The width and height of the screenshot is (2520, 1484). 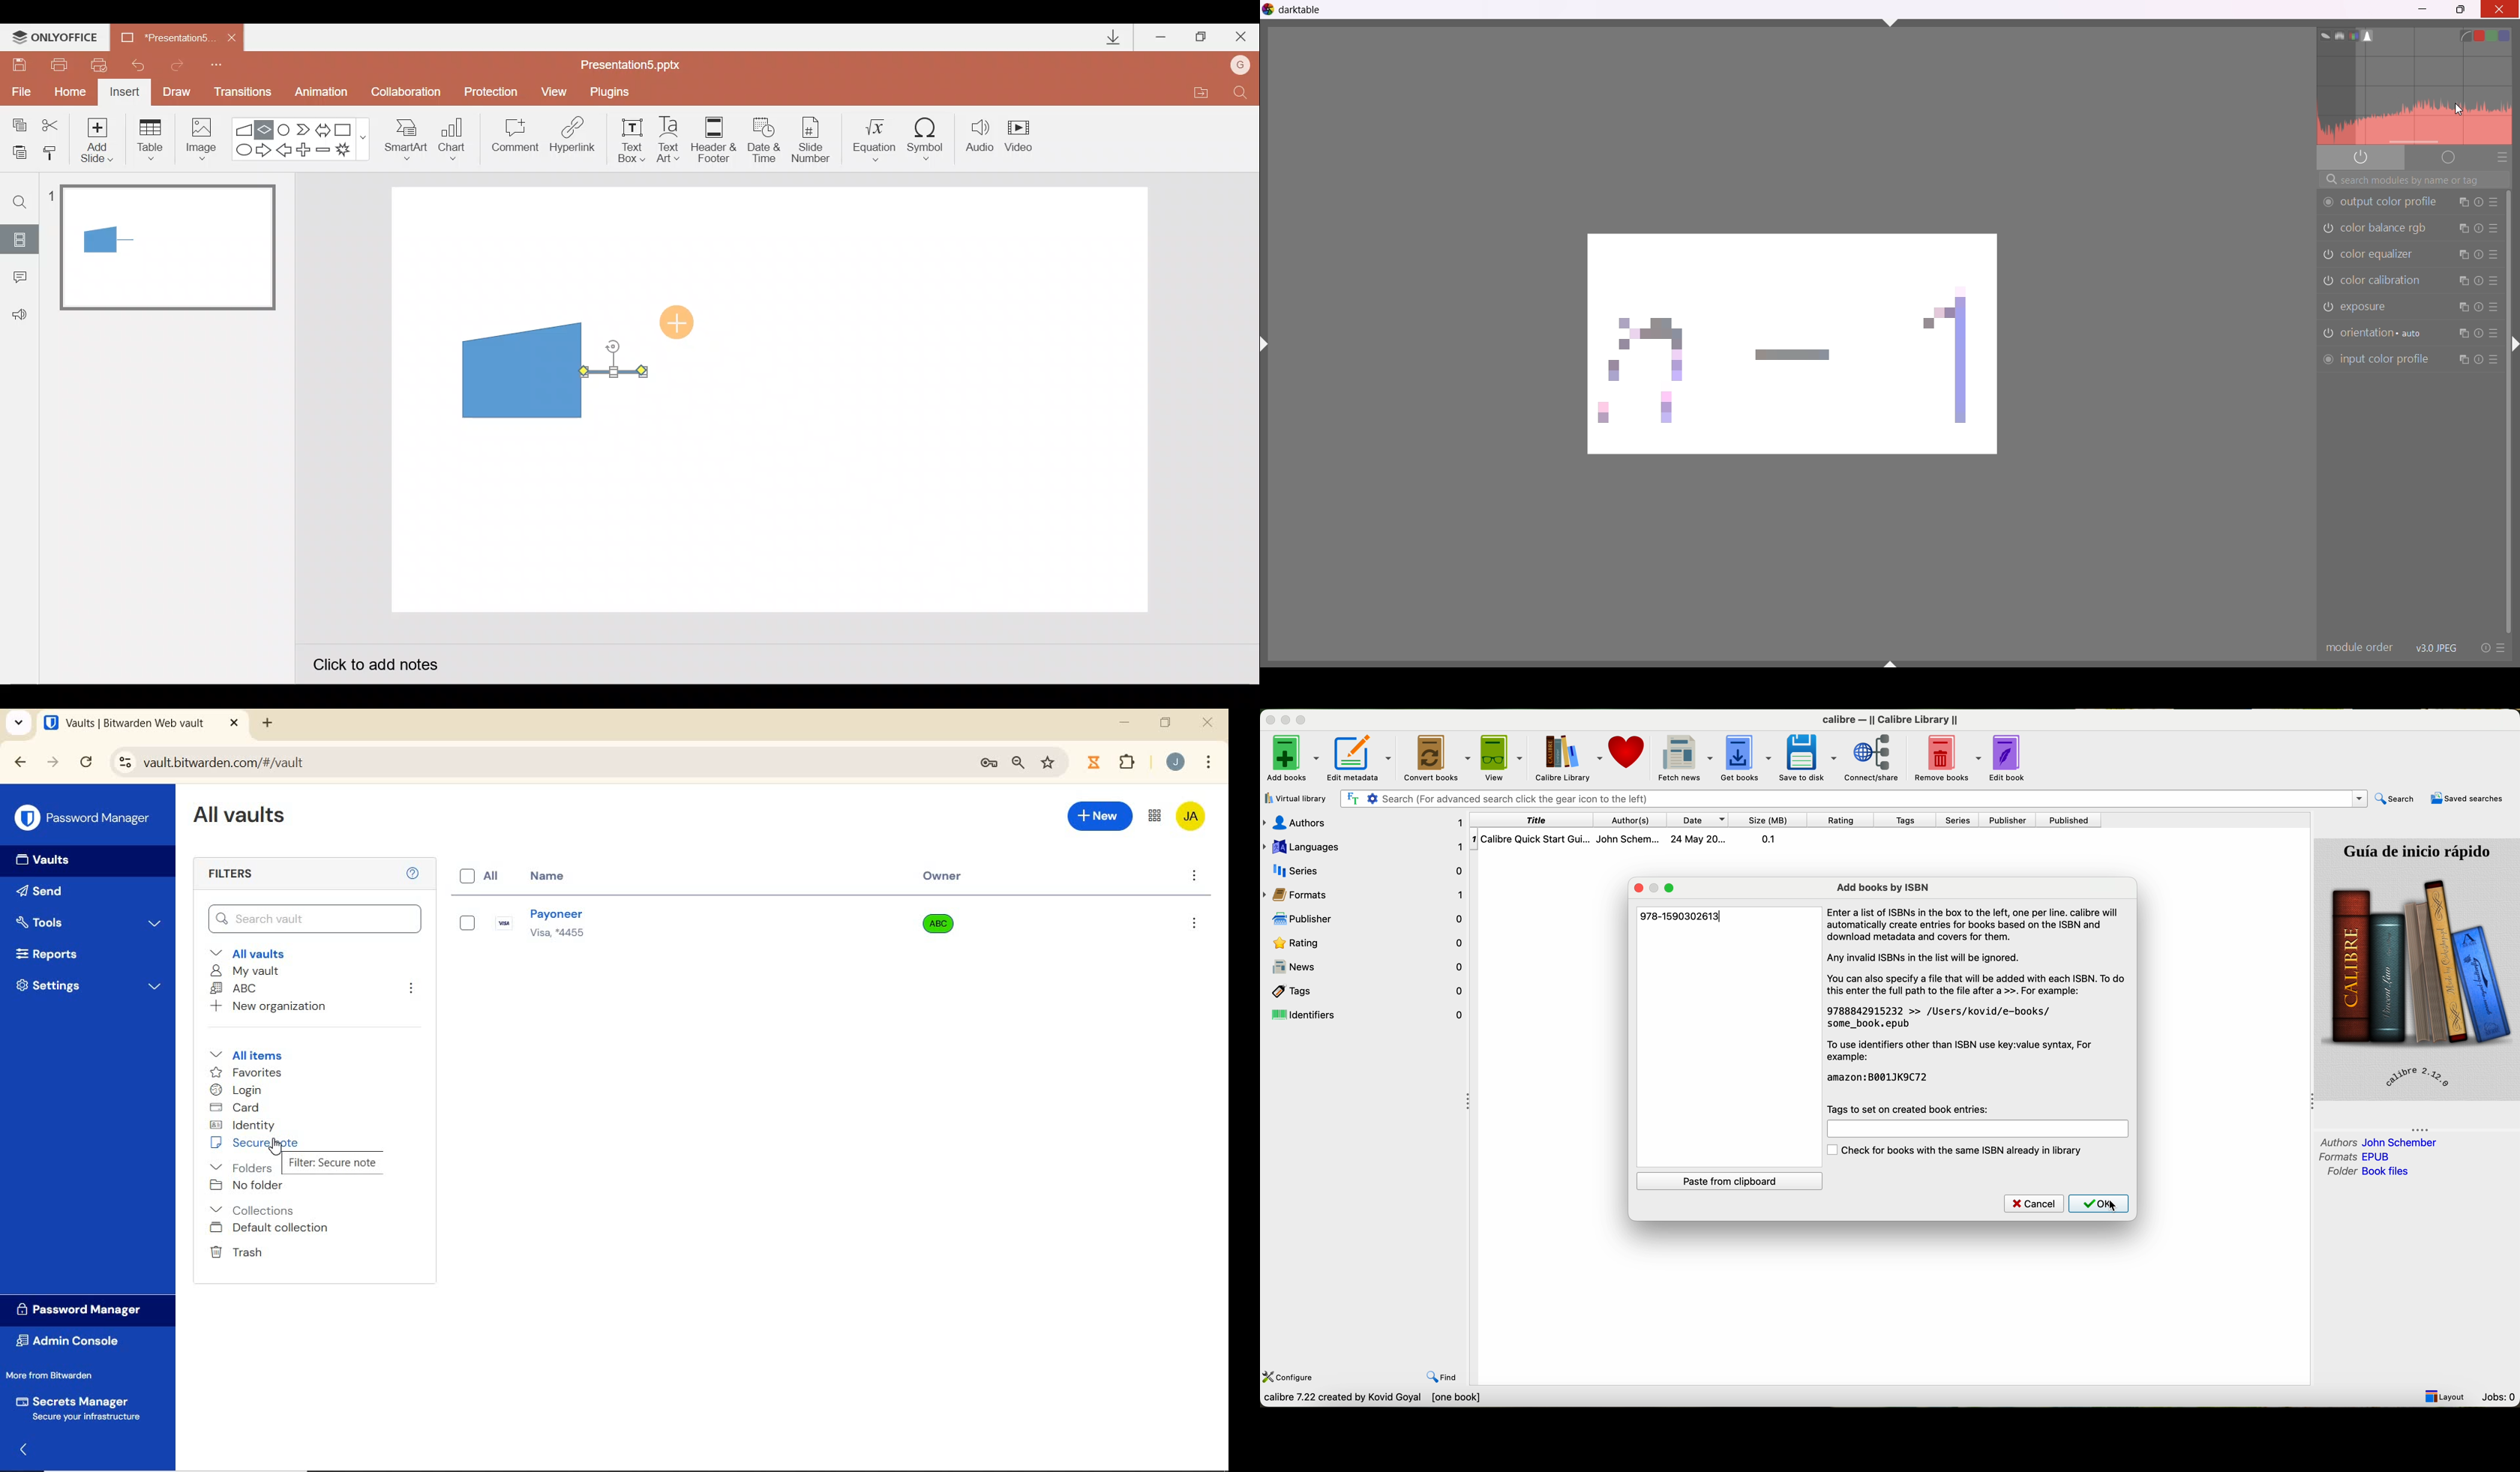 What do you see at coordinates (16, 151) in the screenshot?
I see `Paste` at bounding box center [16, 151].